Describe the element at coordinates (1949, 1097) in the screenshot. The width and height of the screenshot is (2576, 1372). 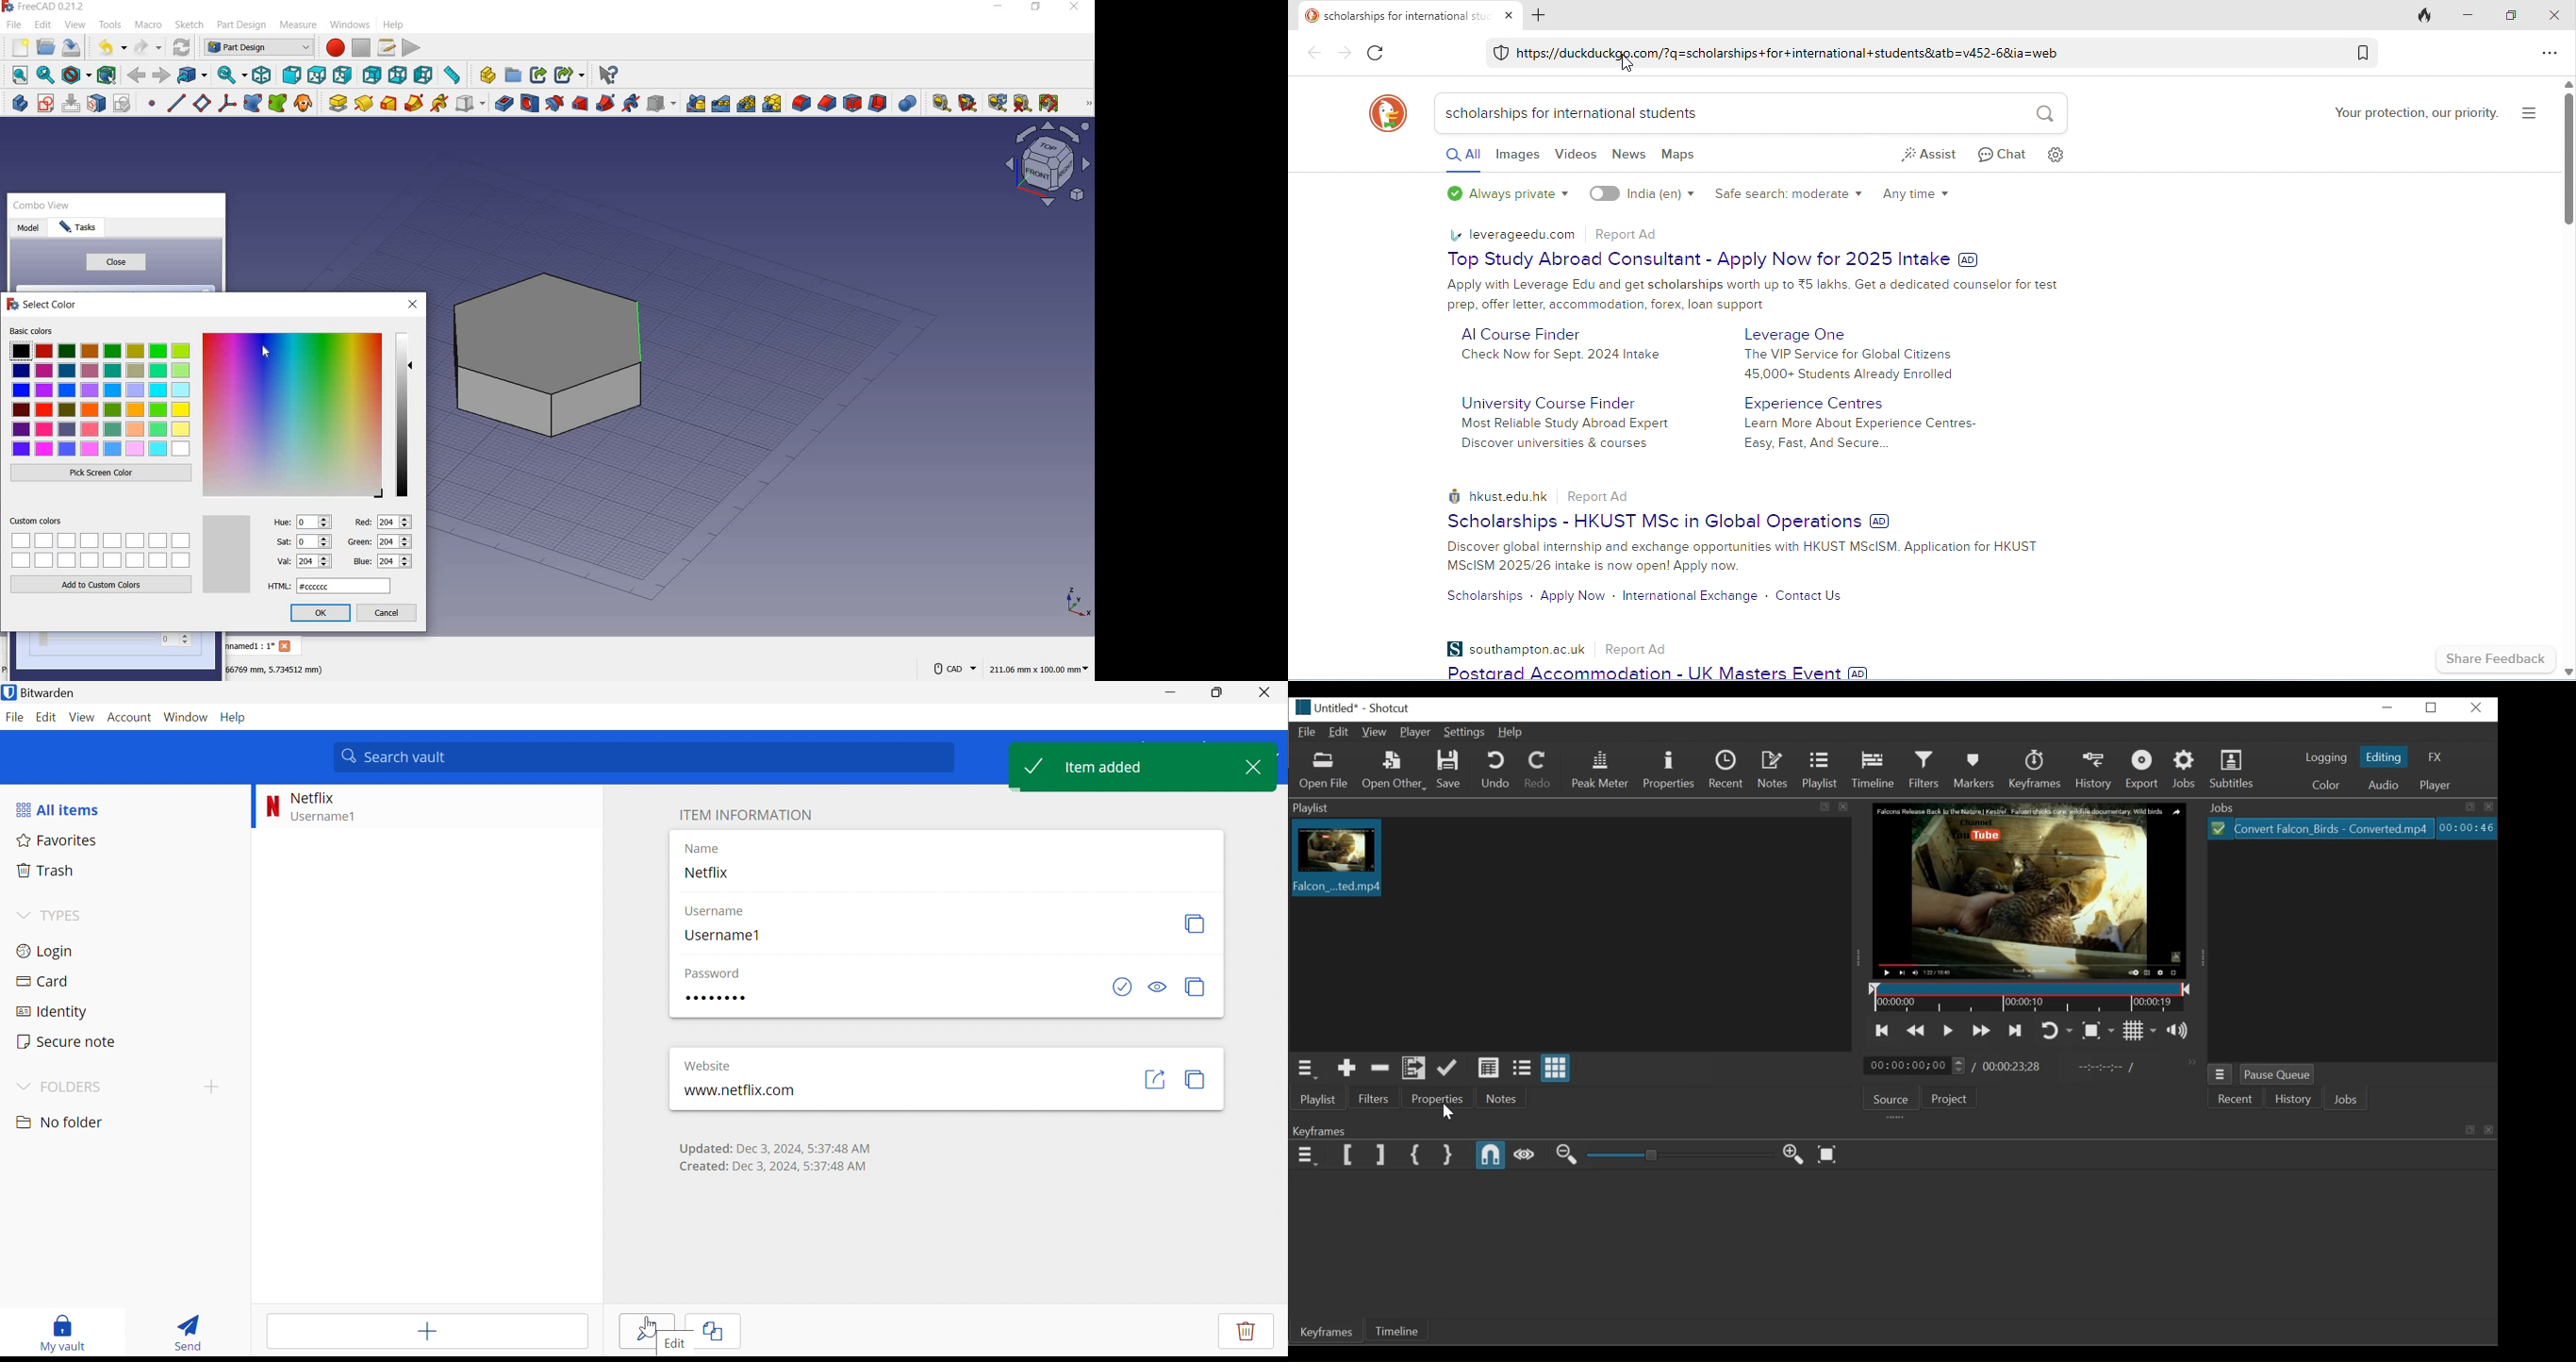
I see `Project` at that location.